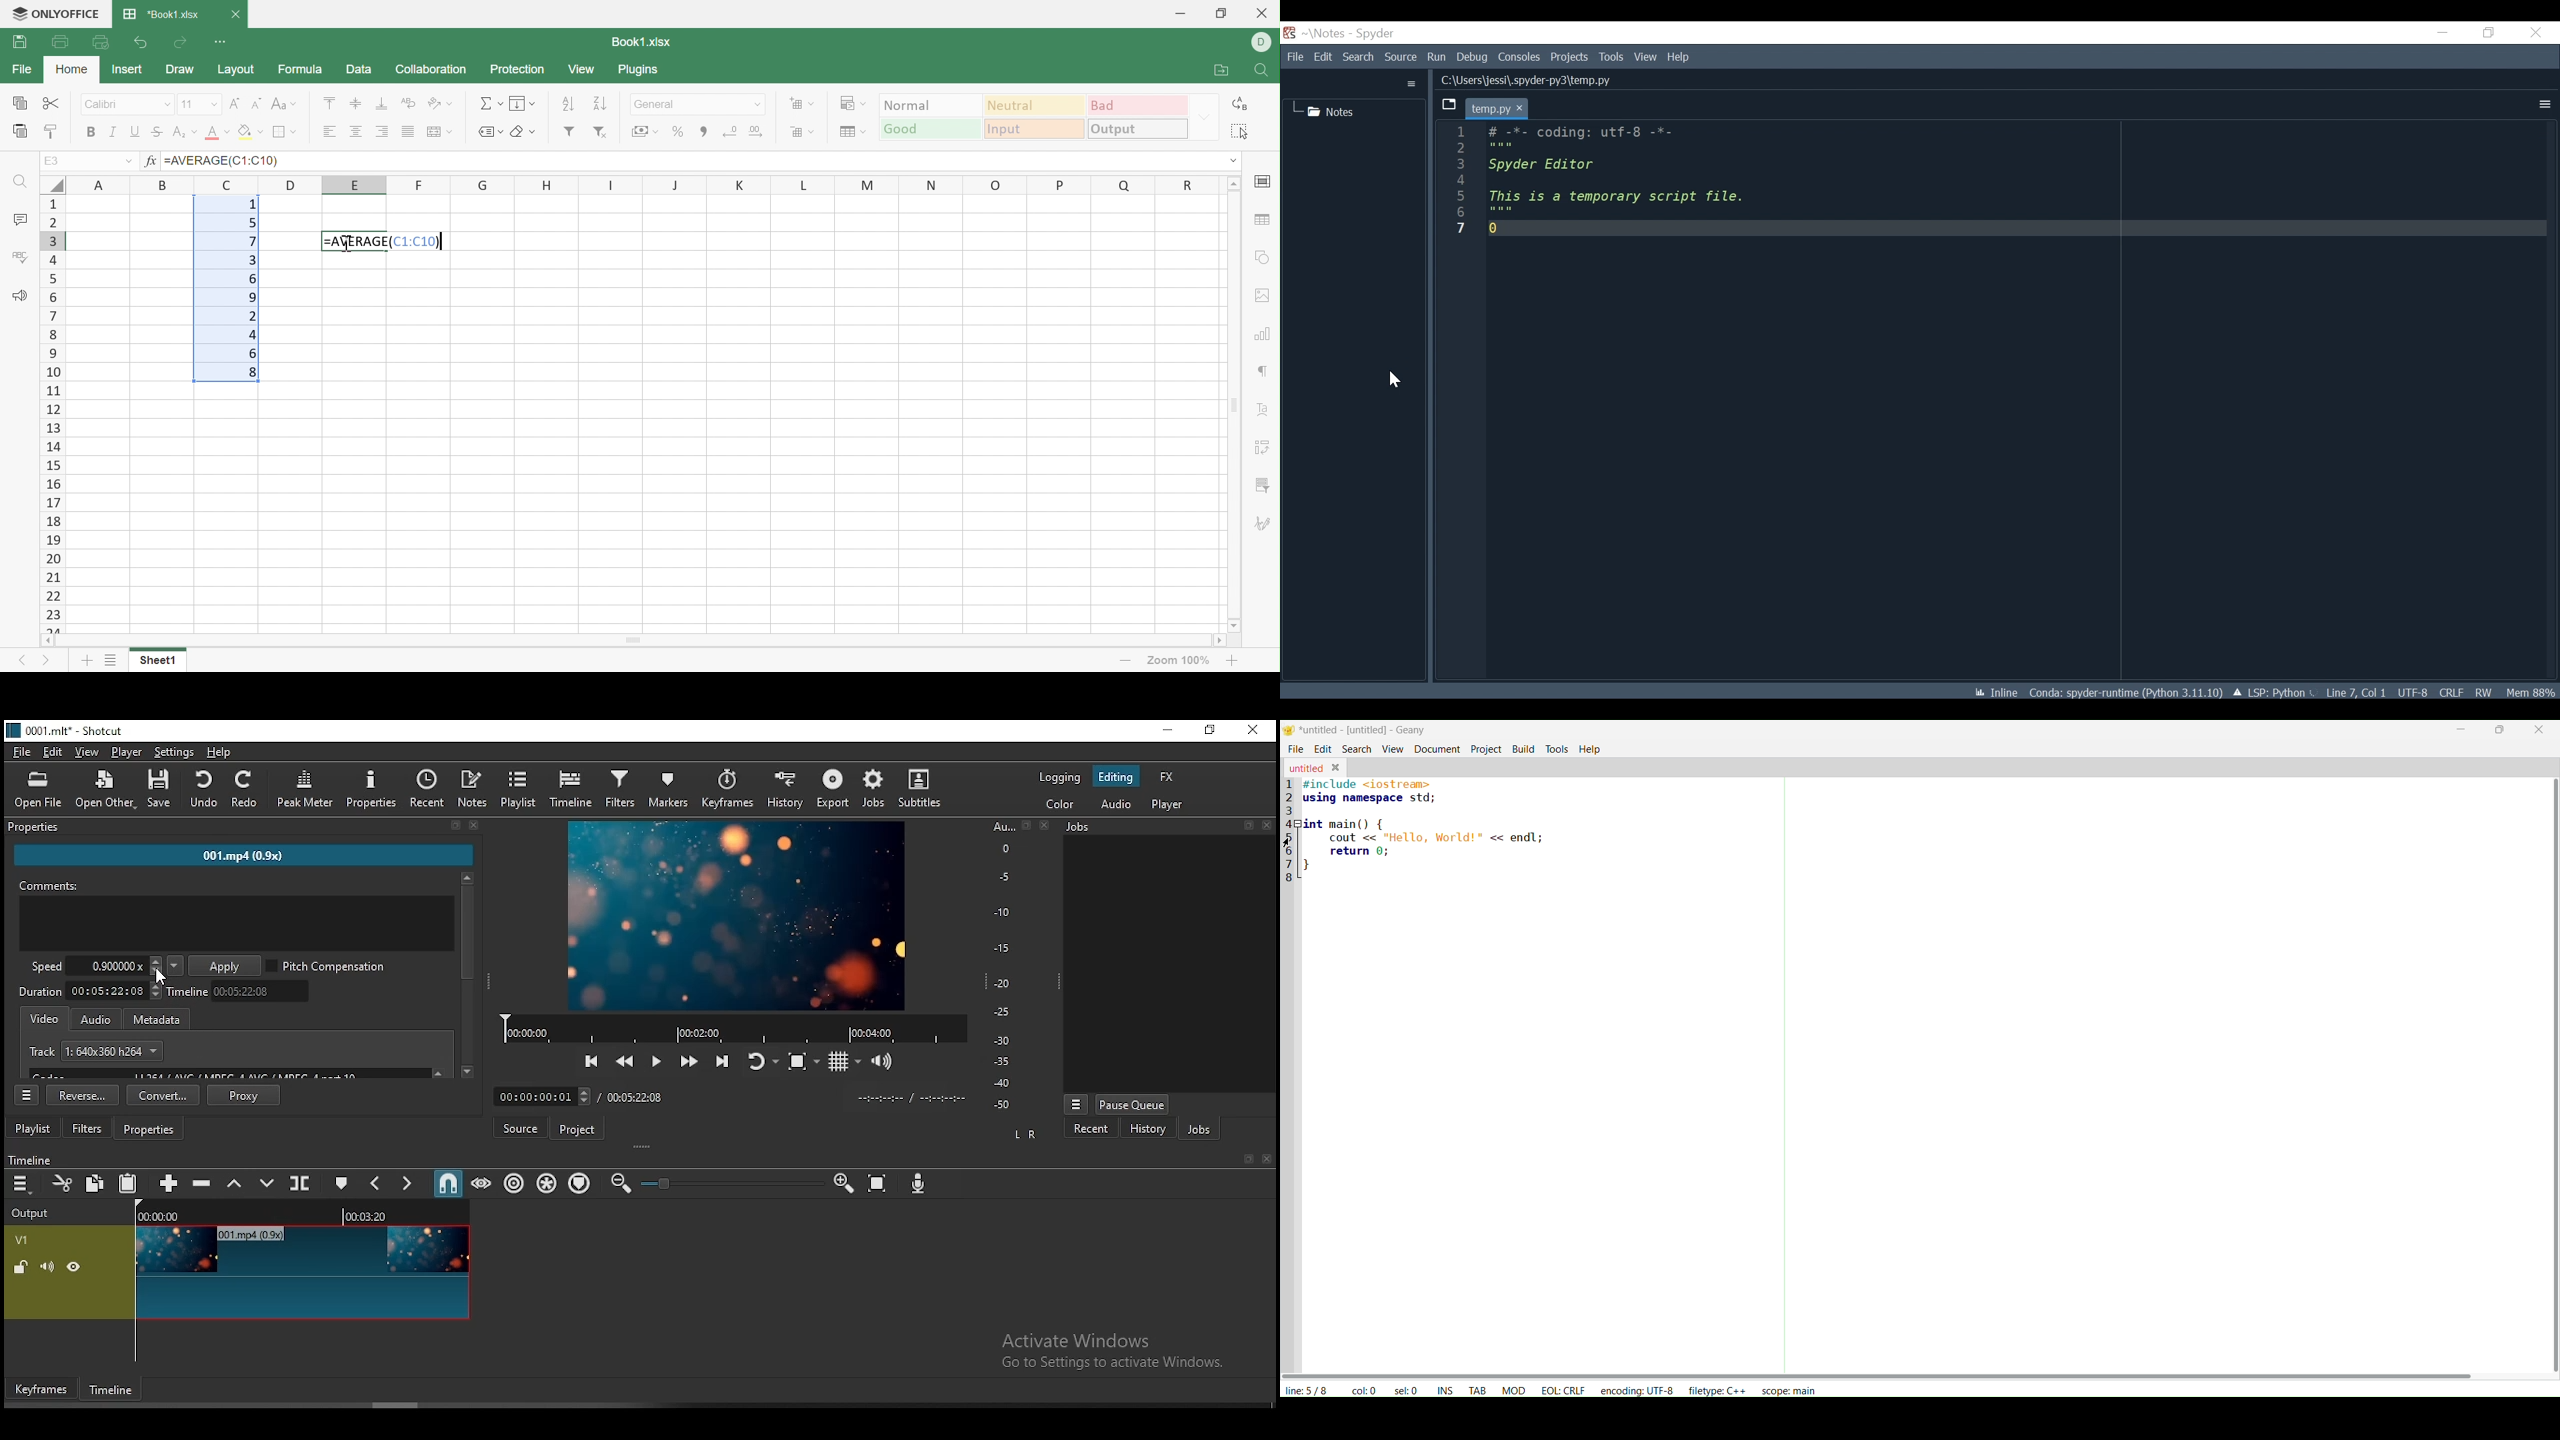 The image size is (2576, 1456). What do you see at coordinates (1519, 58) in the screenshot?
I see `Consoles` at bounding box center [1519, 58].